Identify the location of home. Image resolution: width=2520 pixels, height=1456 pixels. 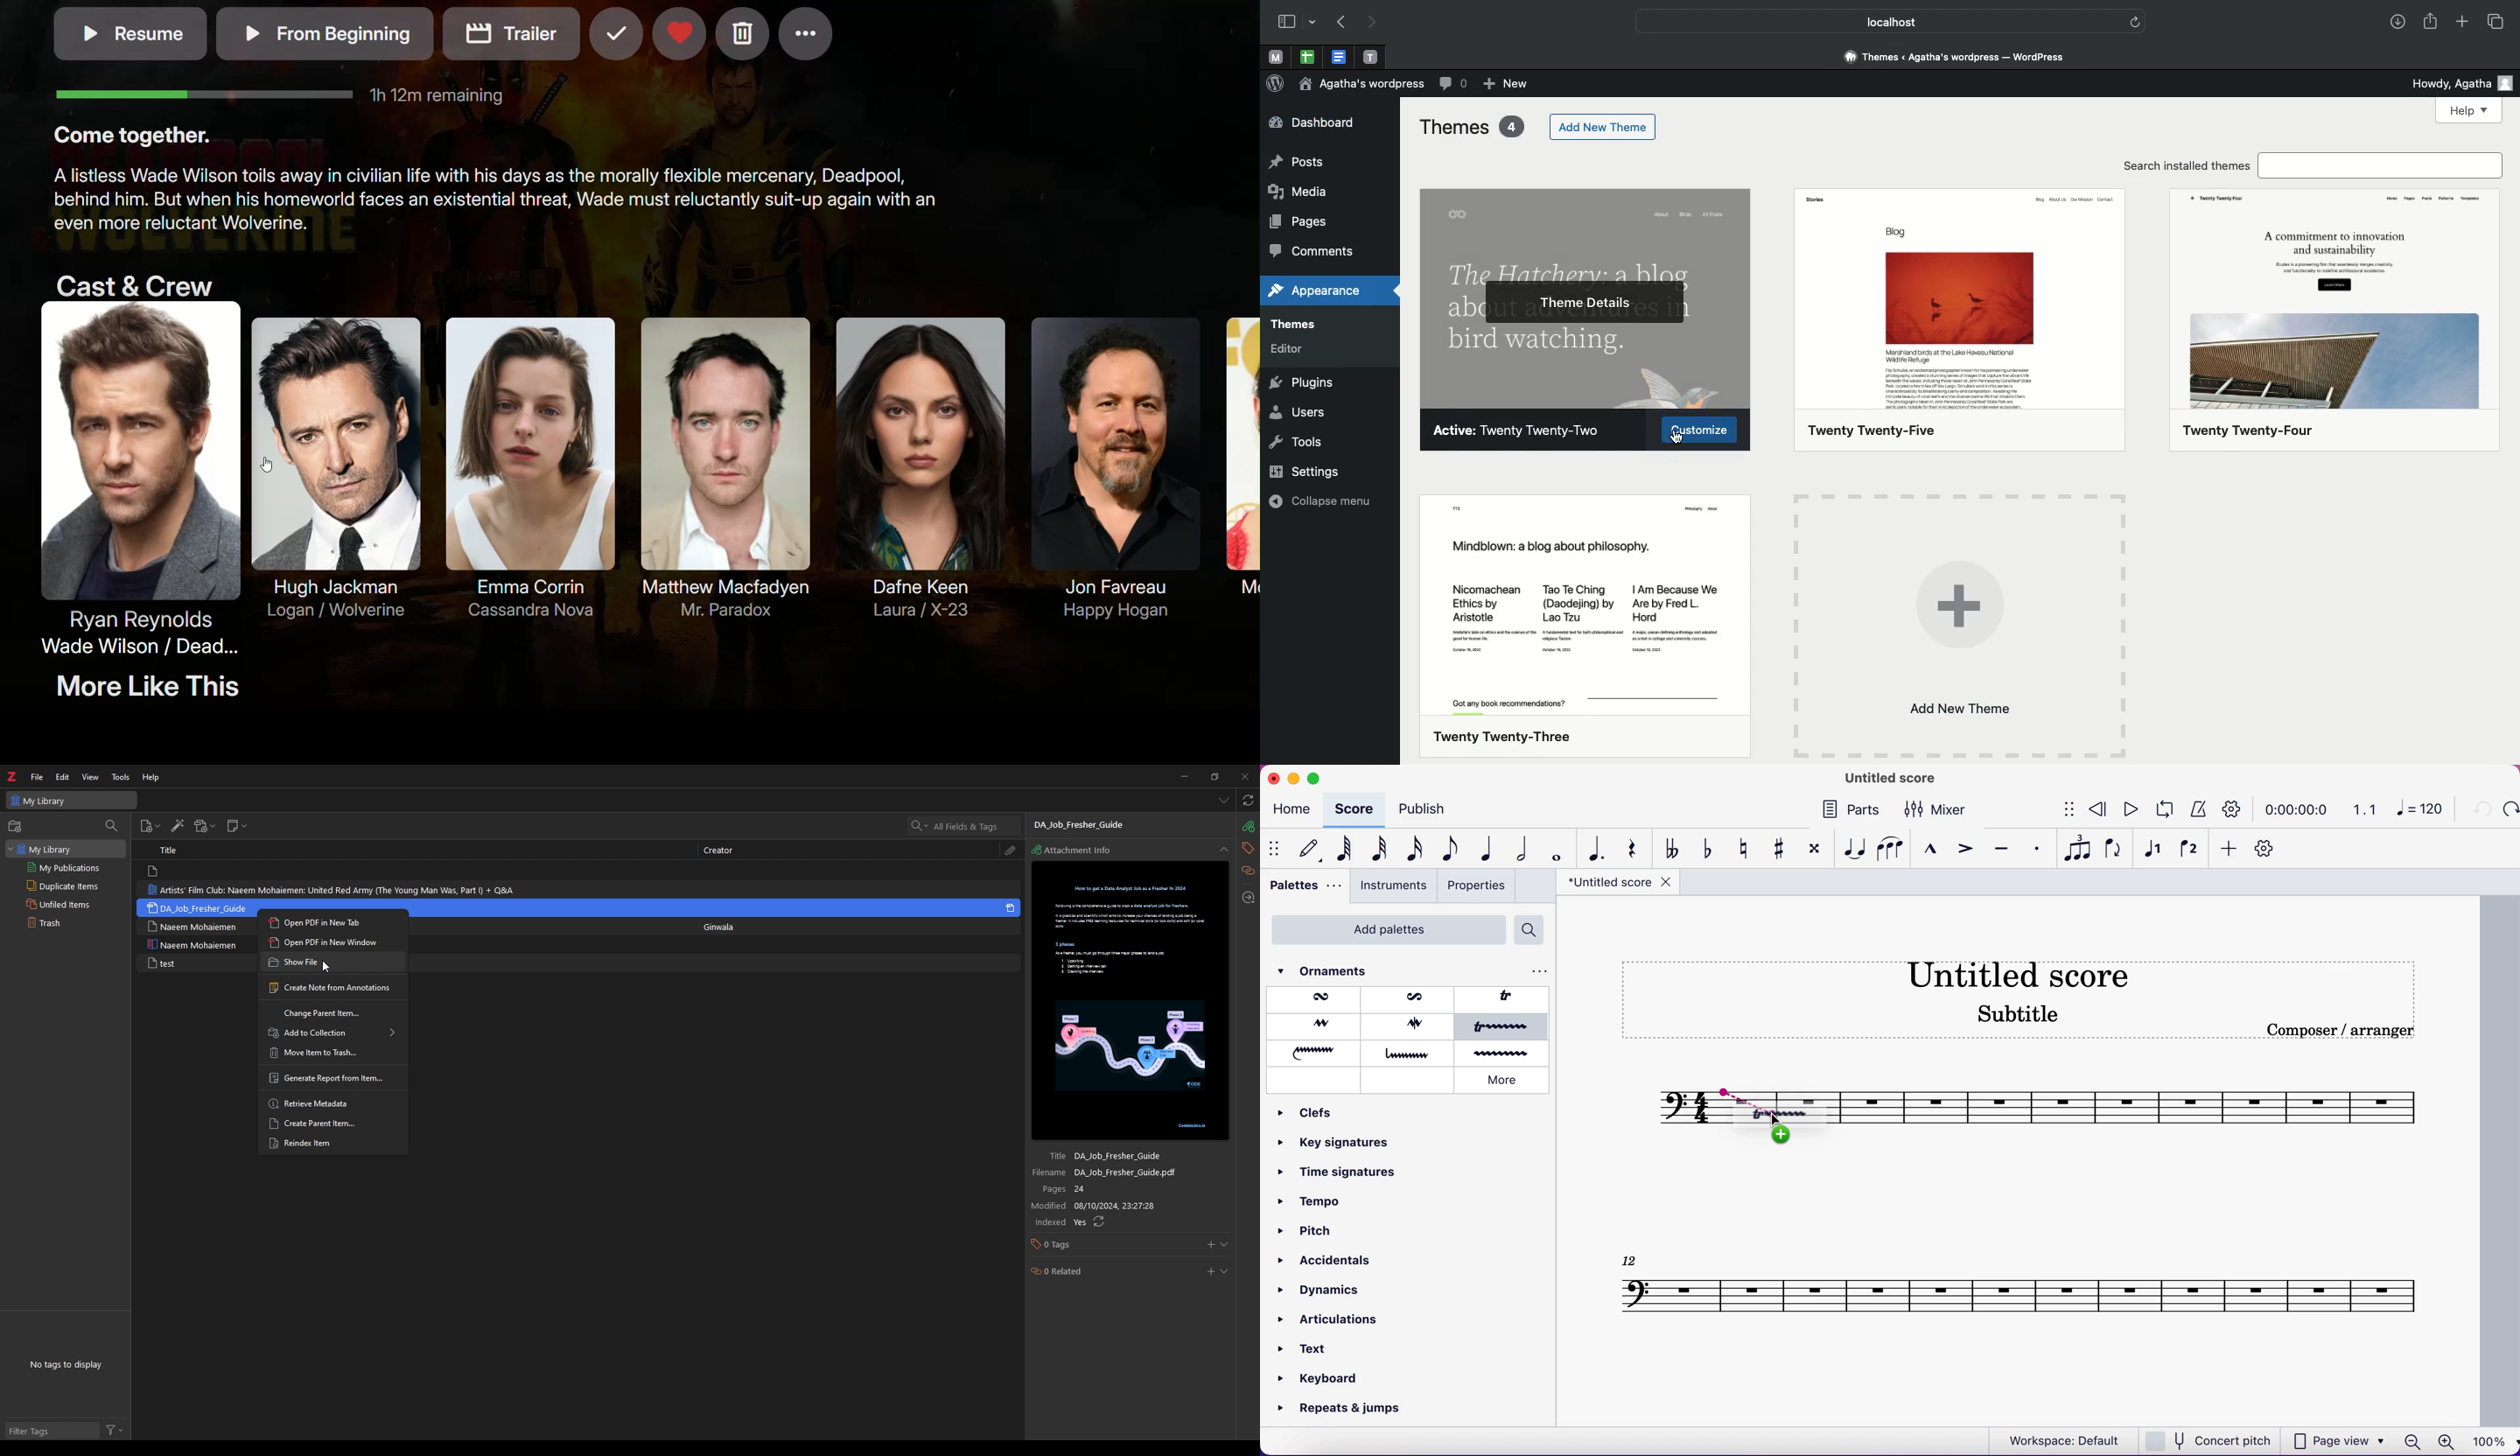
(1294, 811).